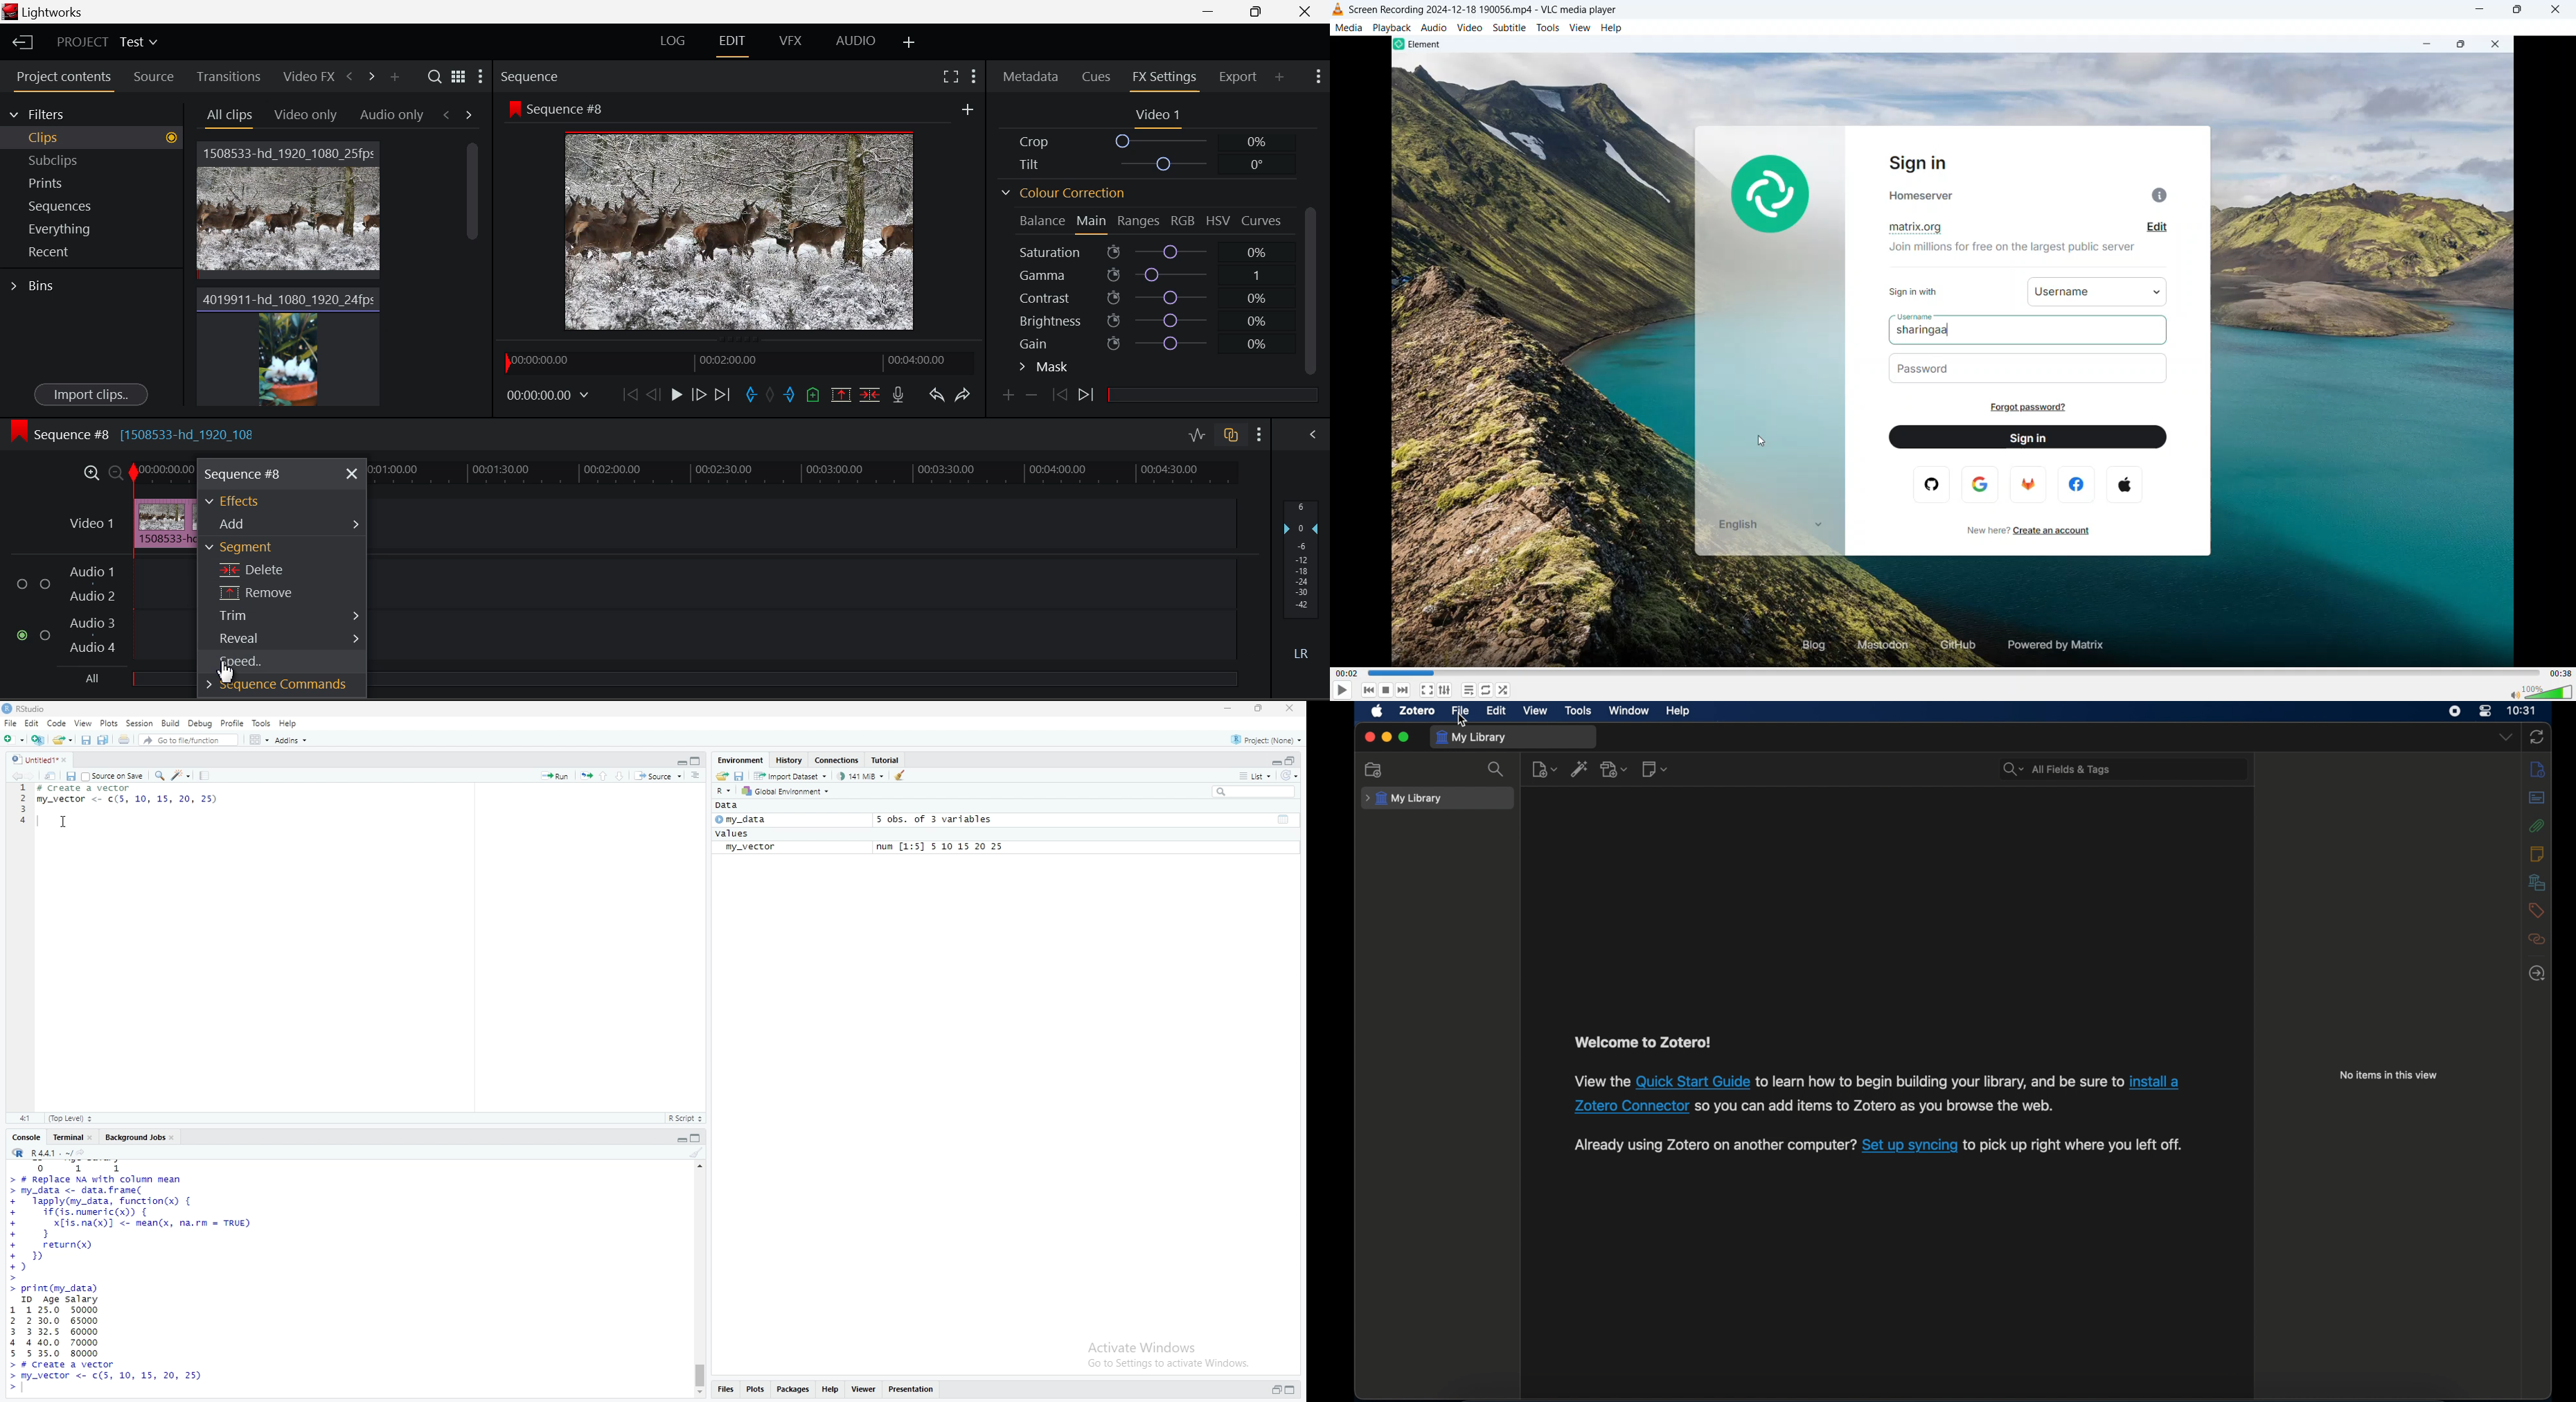 The height and width of the screenshot is (1428, 2576). Describe the element at coordinates (722, 396) in the screenshot. I see `To End` at that location.